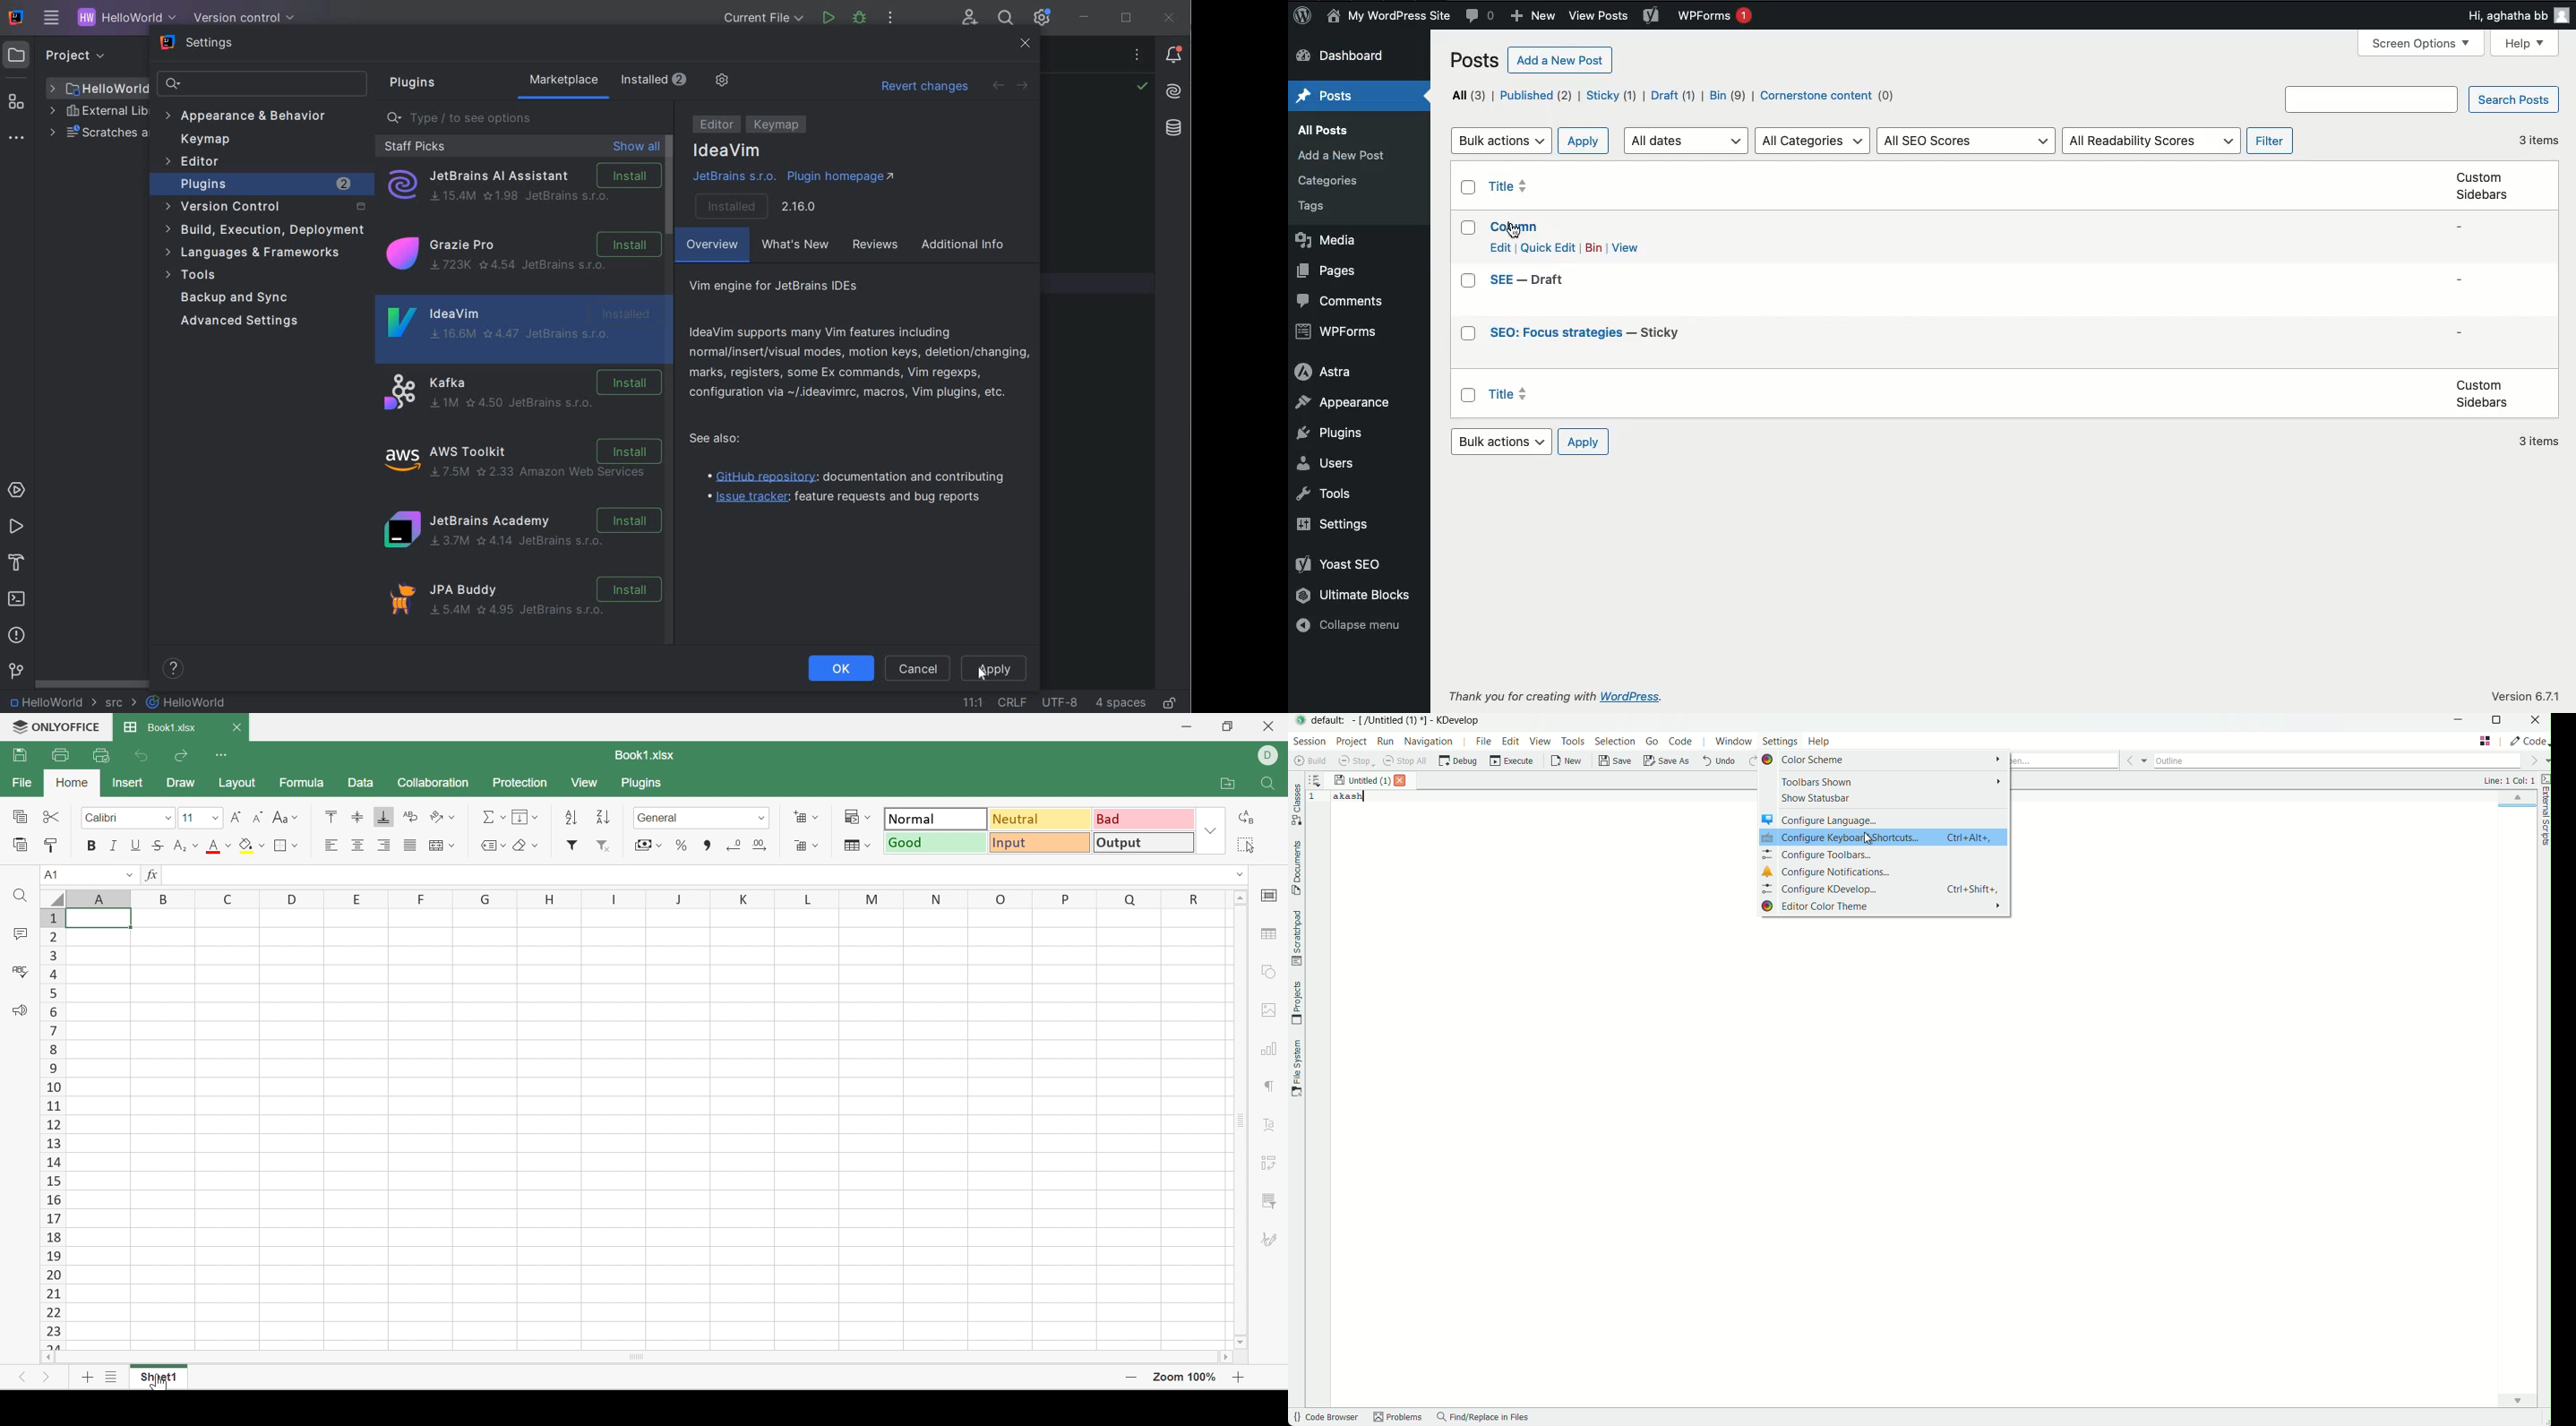 The image size is (2576, 1428). I want to click on Delete cell, so click(808, 847).